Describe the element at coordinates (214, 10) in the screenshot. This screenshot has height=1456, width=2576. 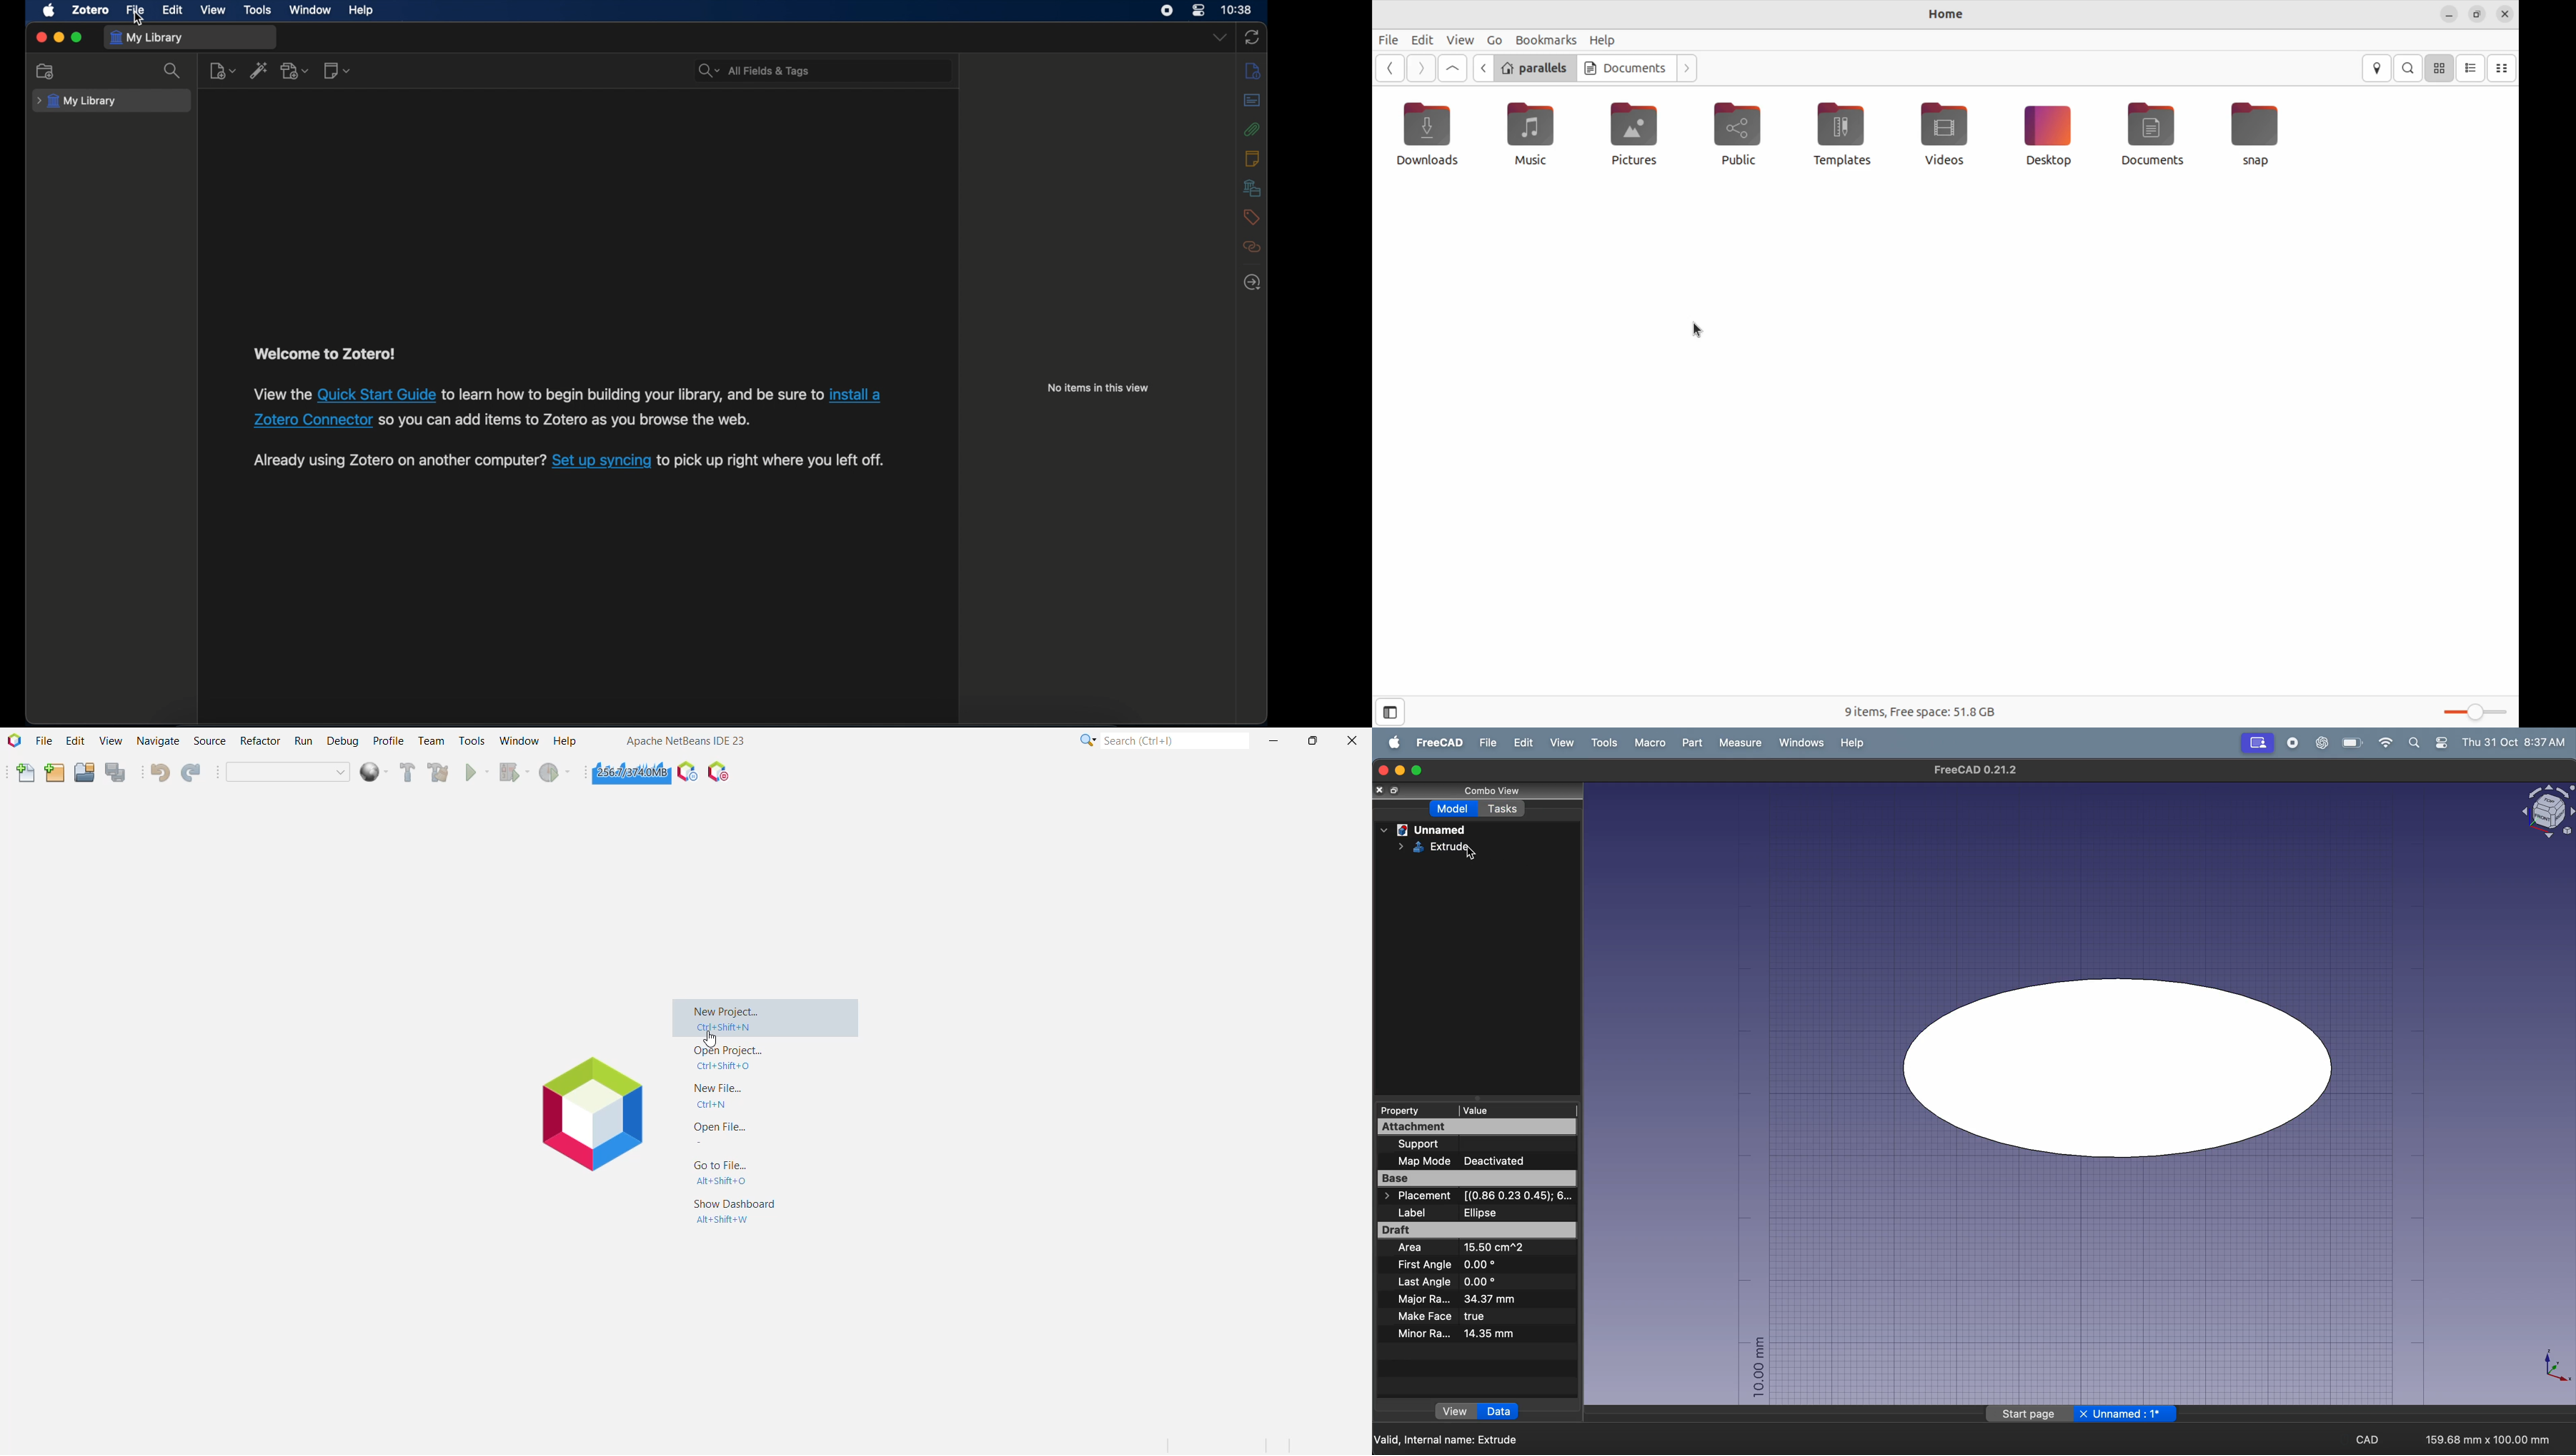
I see `view` at that location.